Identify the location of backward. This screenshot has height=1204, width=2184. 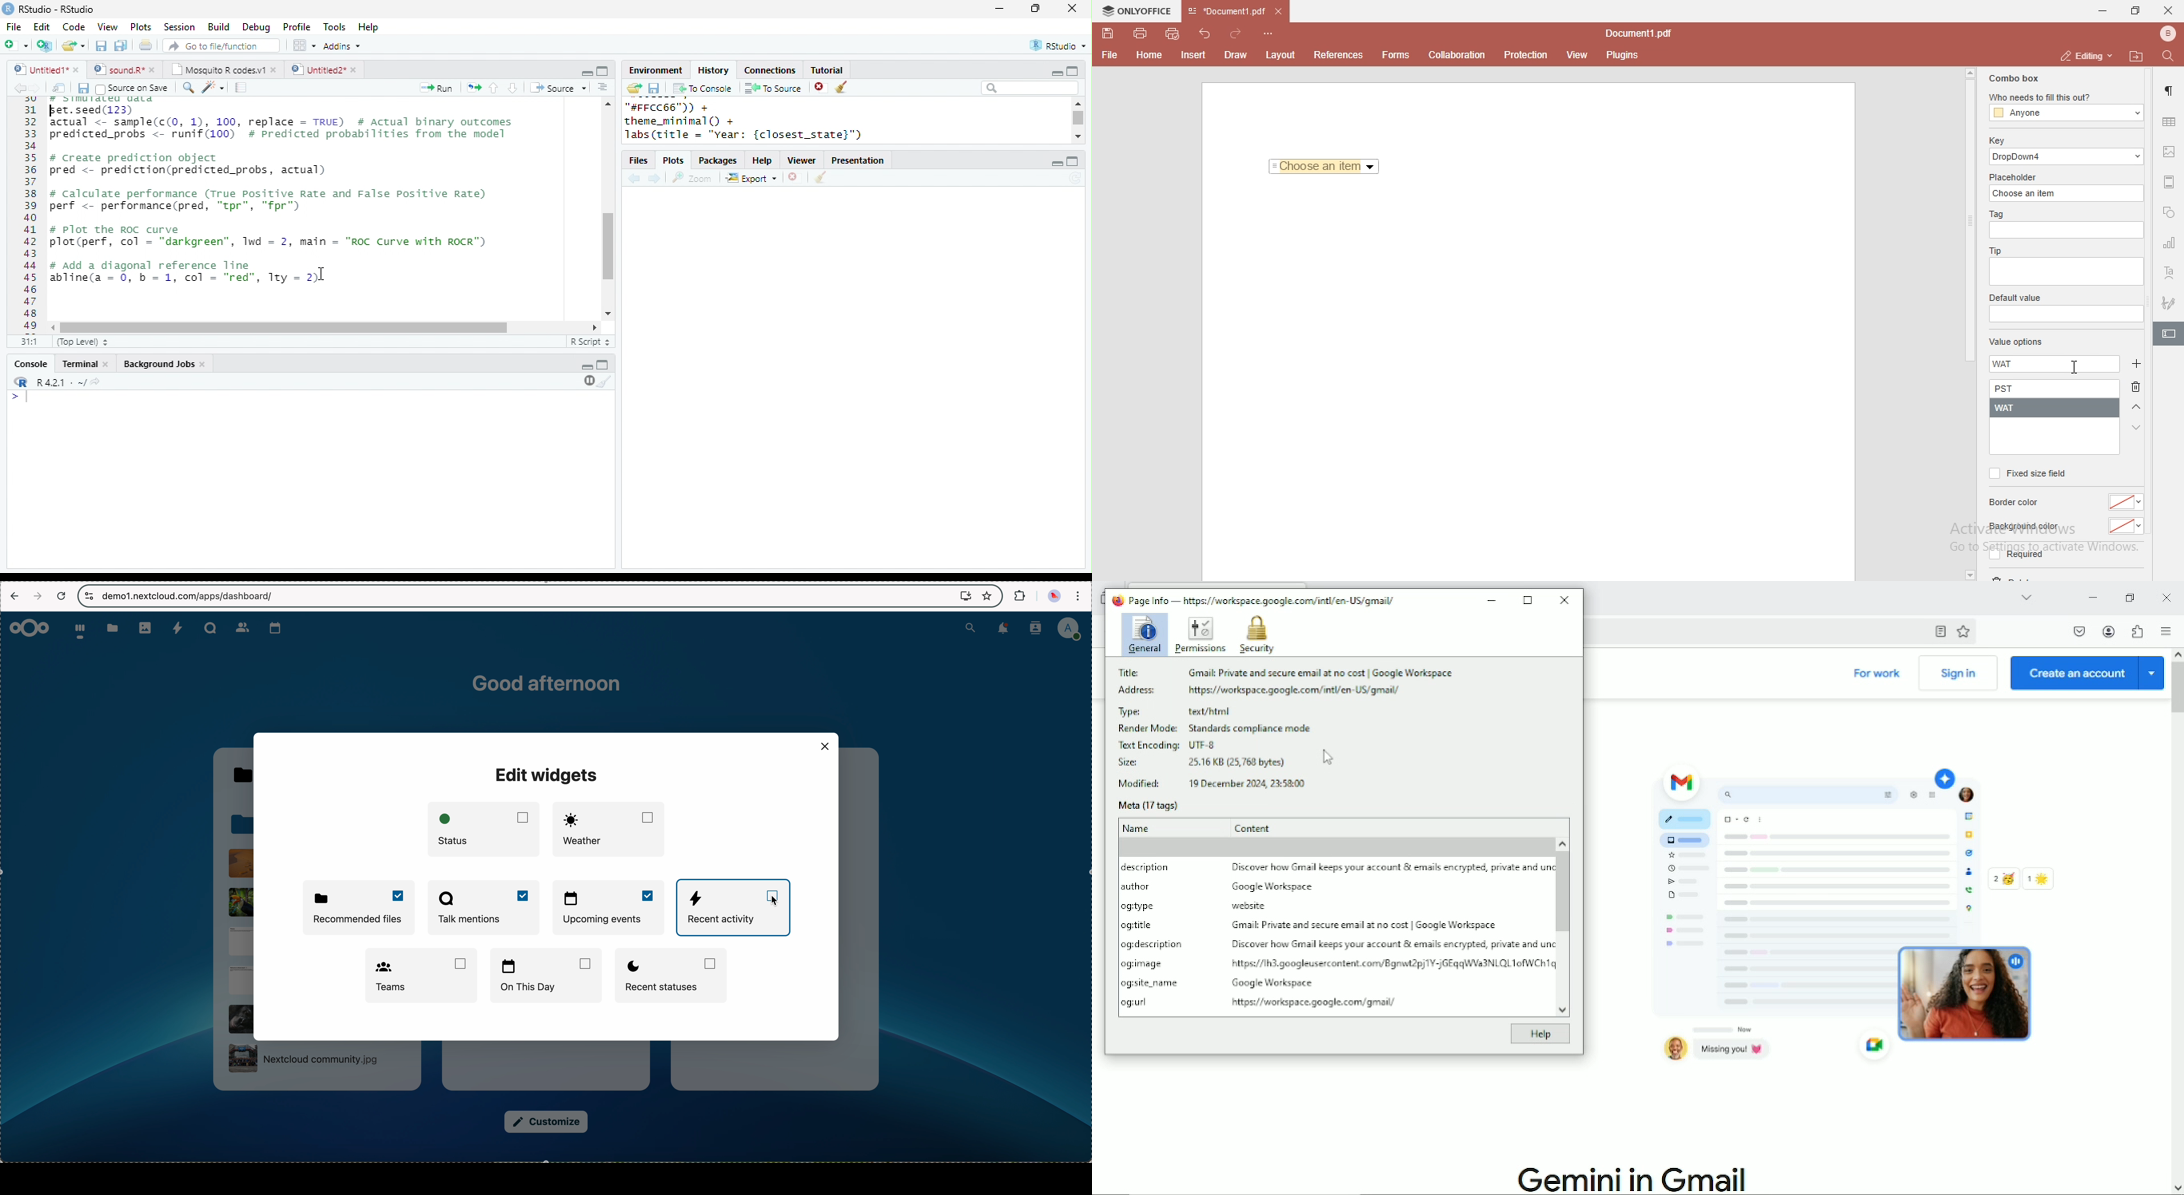
(19, 88).